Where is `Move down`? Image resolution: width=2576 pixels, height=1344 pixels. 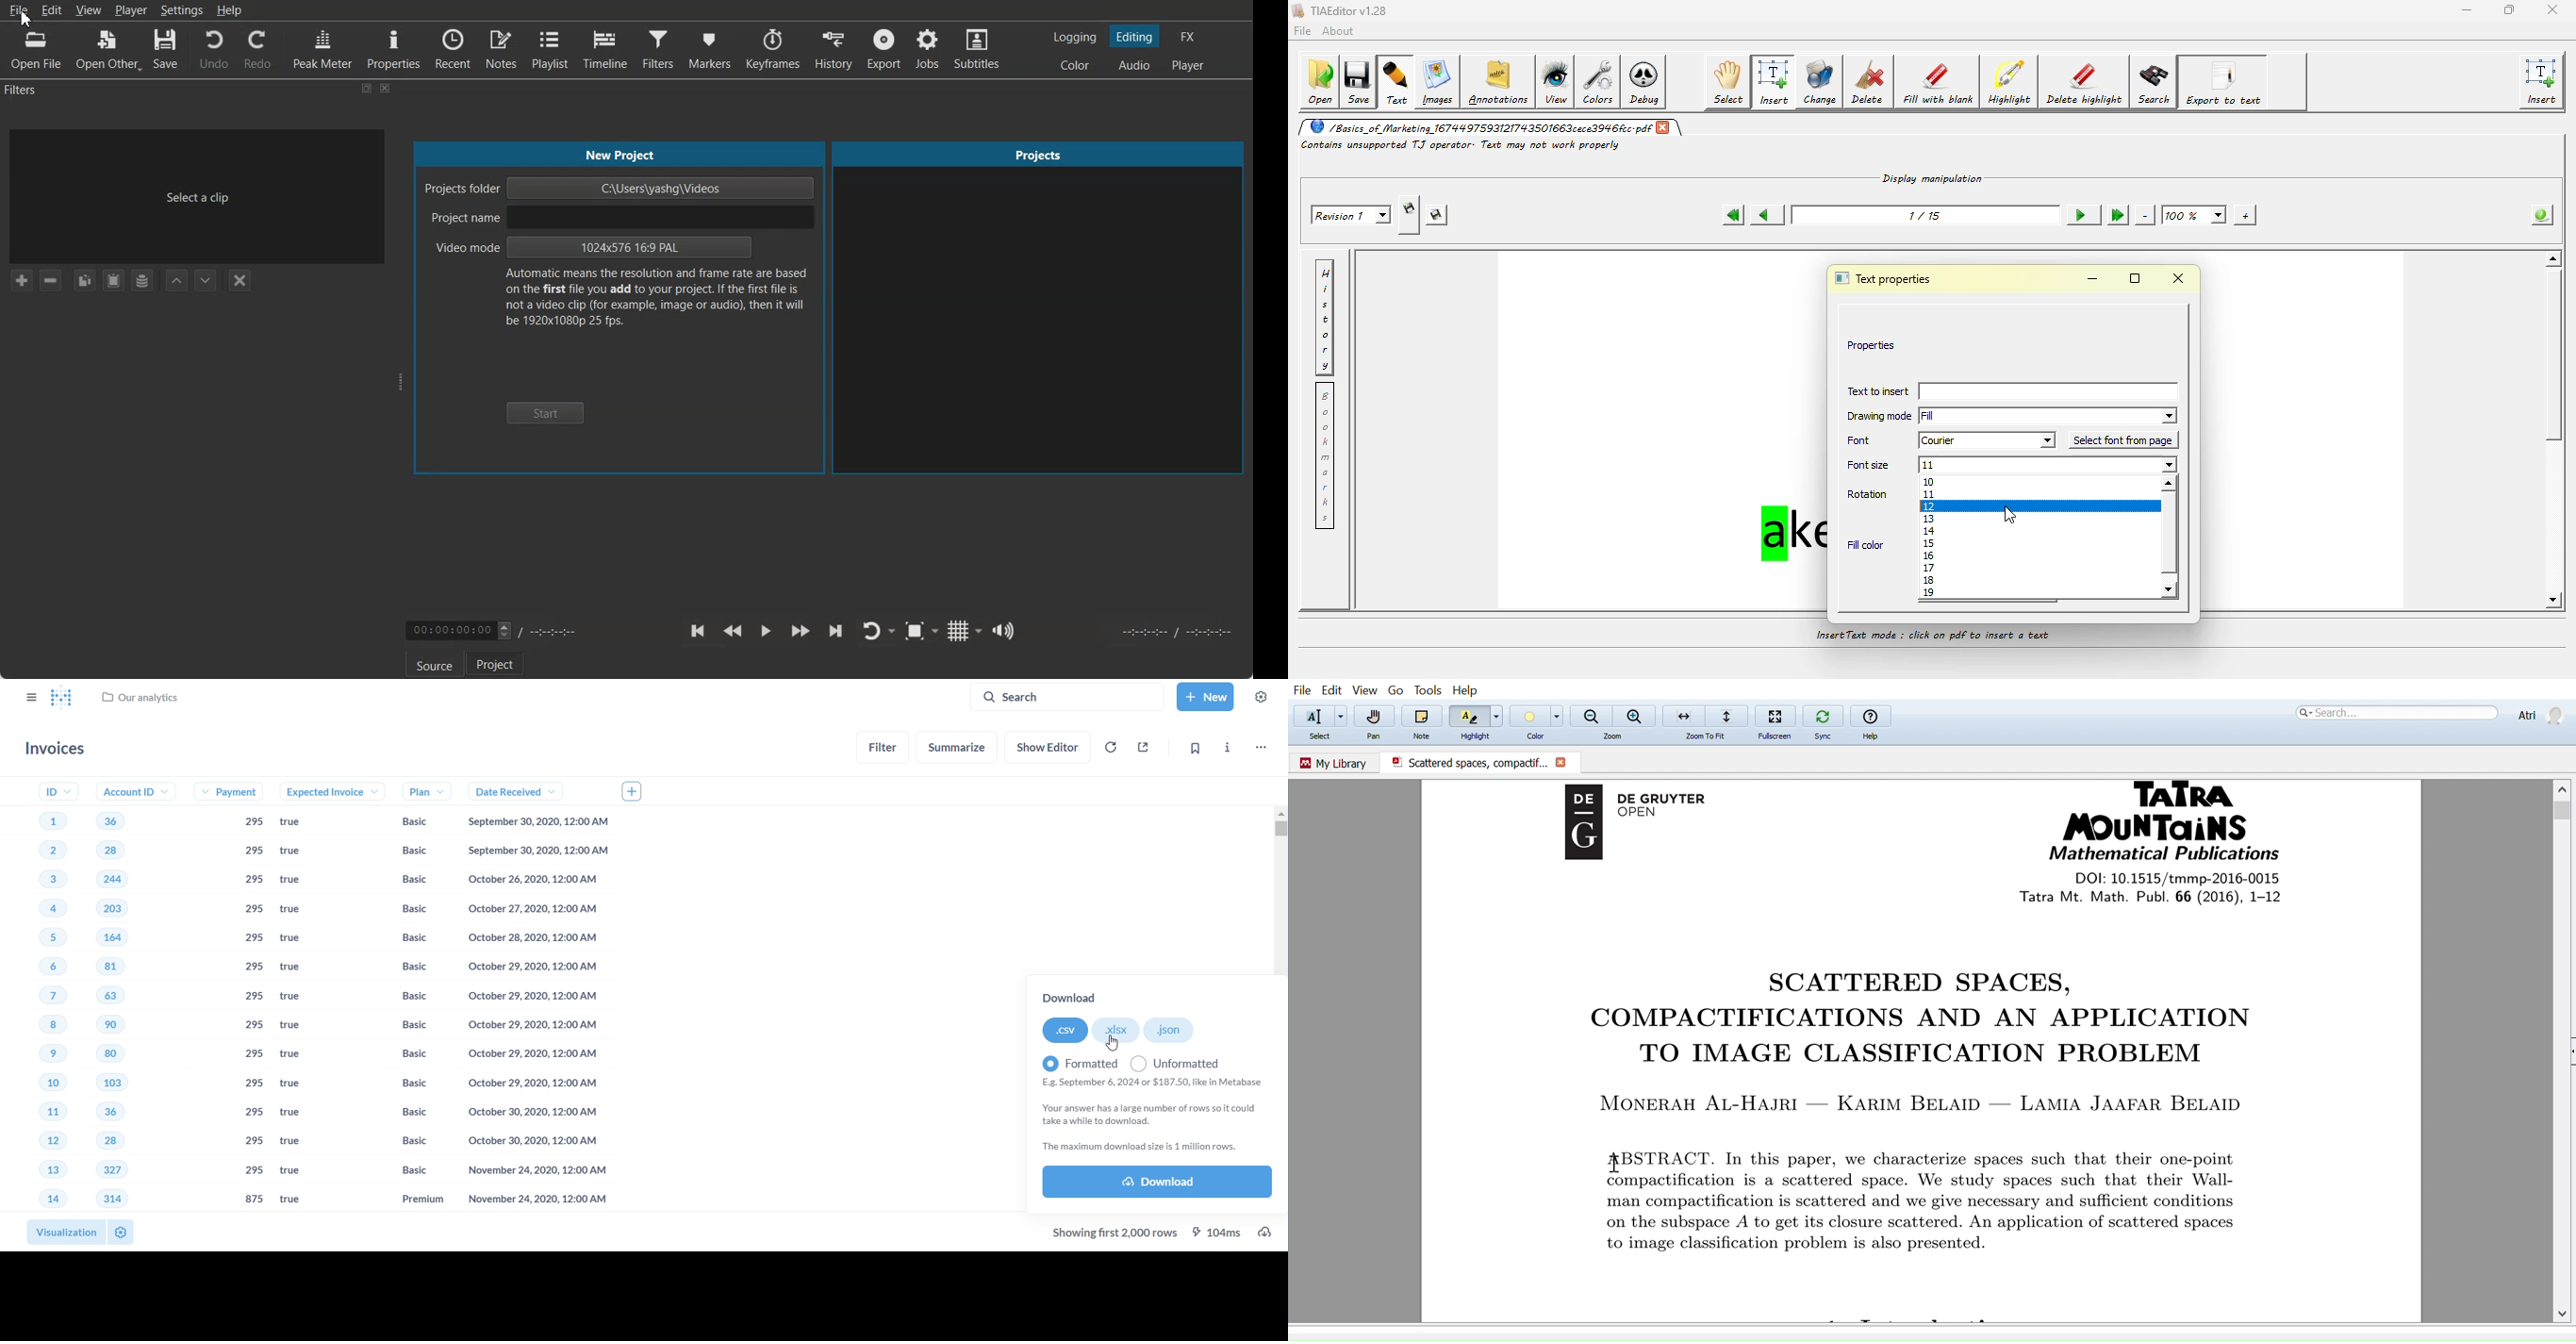
Move down is located at coordinates (2564, 1314).